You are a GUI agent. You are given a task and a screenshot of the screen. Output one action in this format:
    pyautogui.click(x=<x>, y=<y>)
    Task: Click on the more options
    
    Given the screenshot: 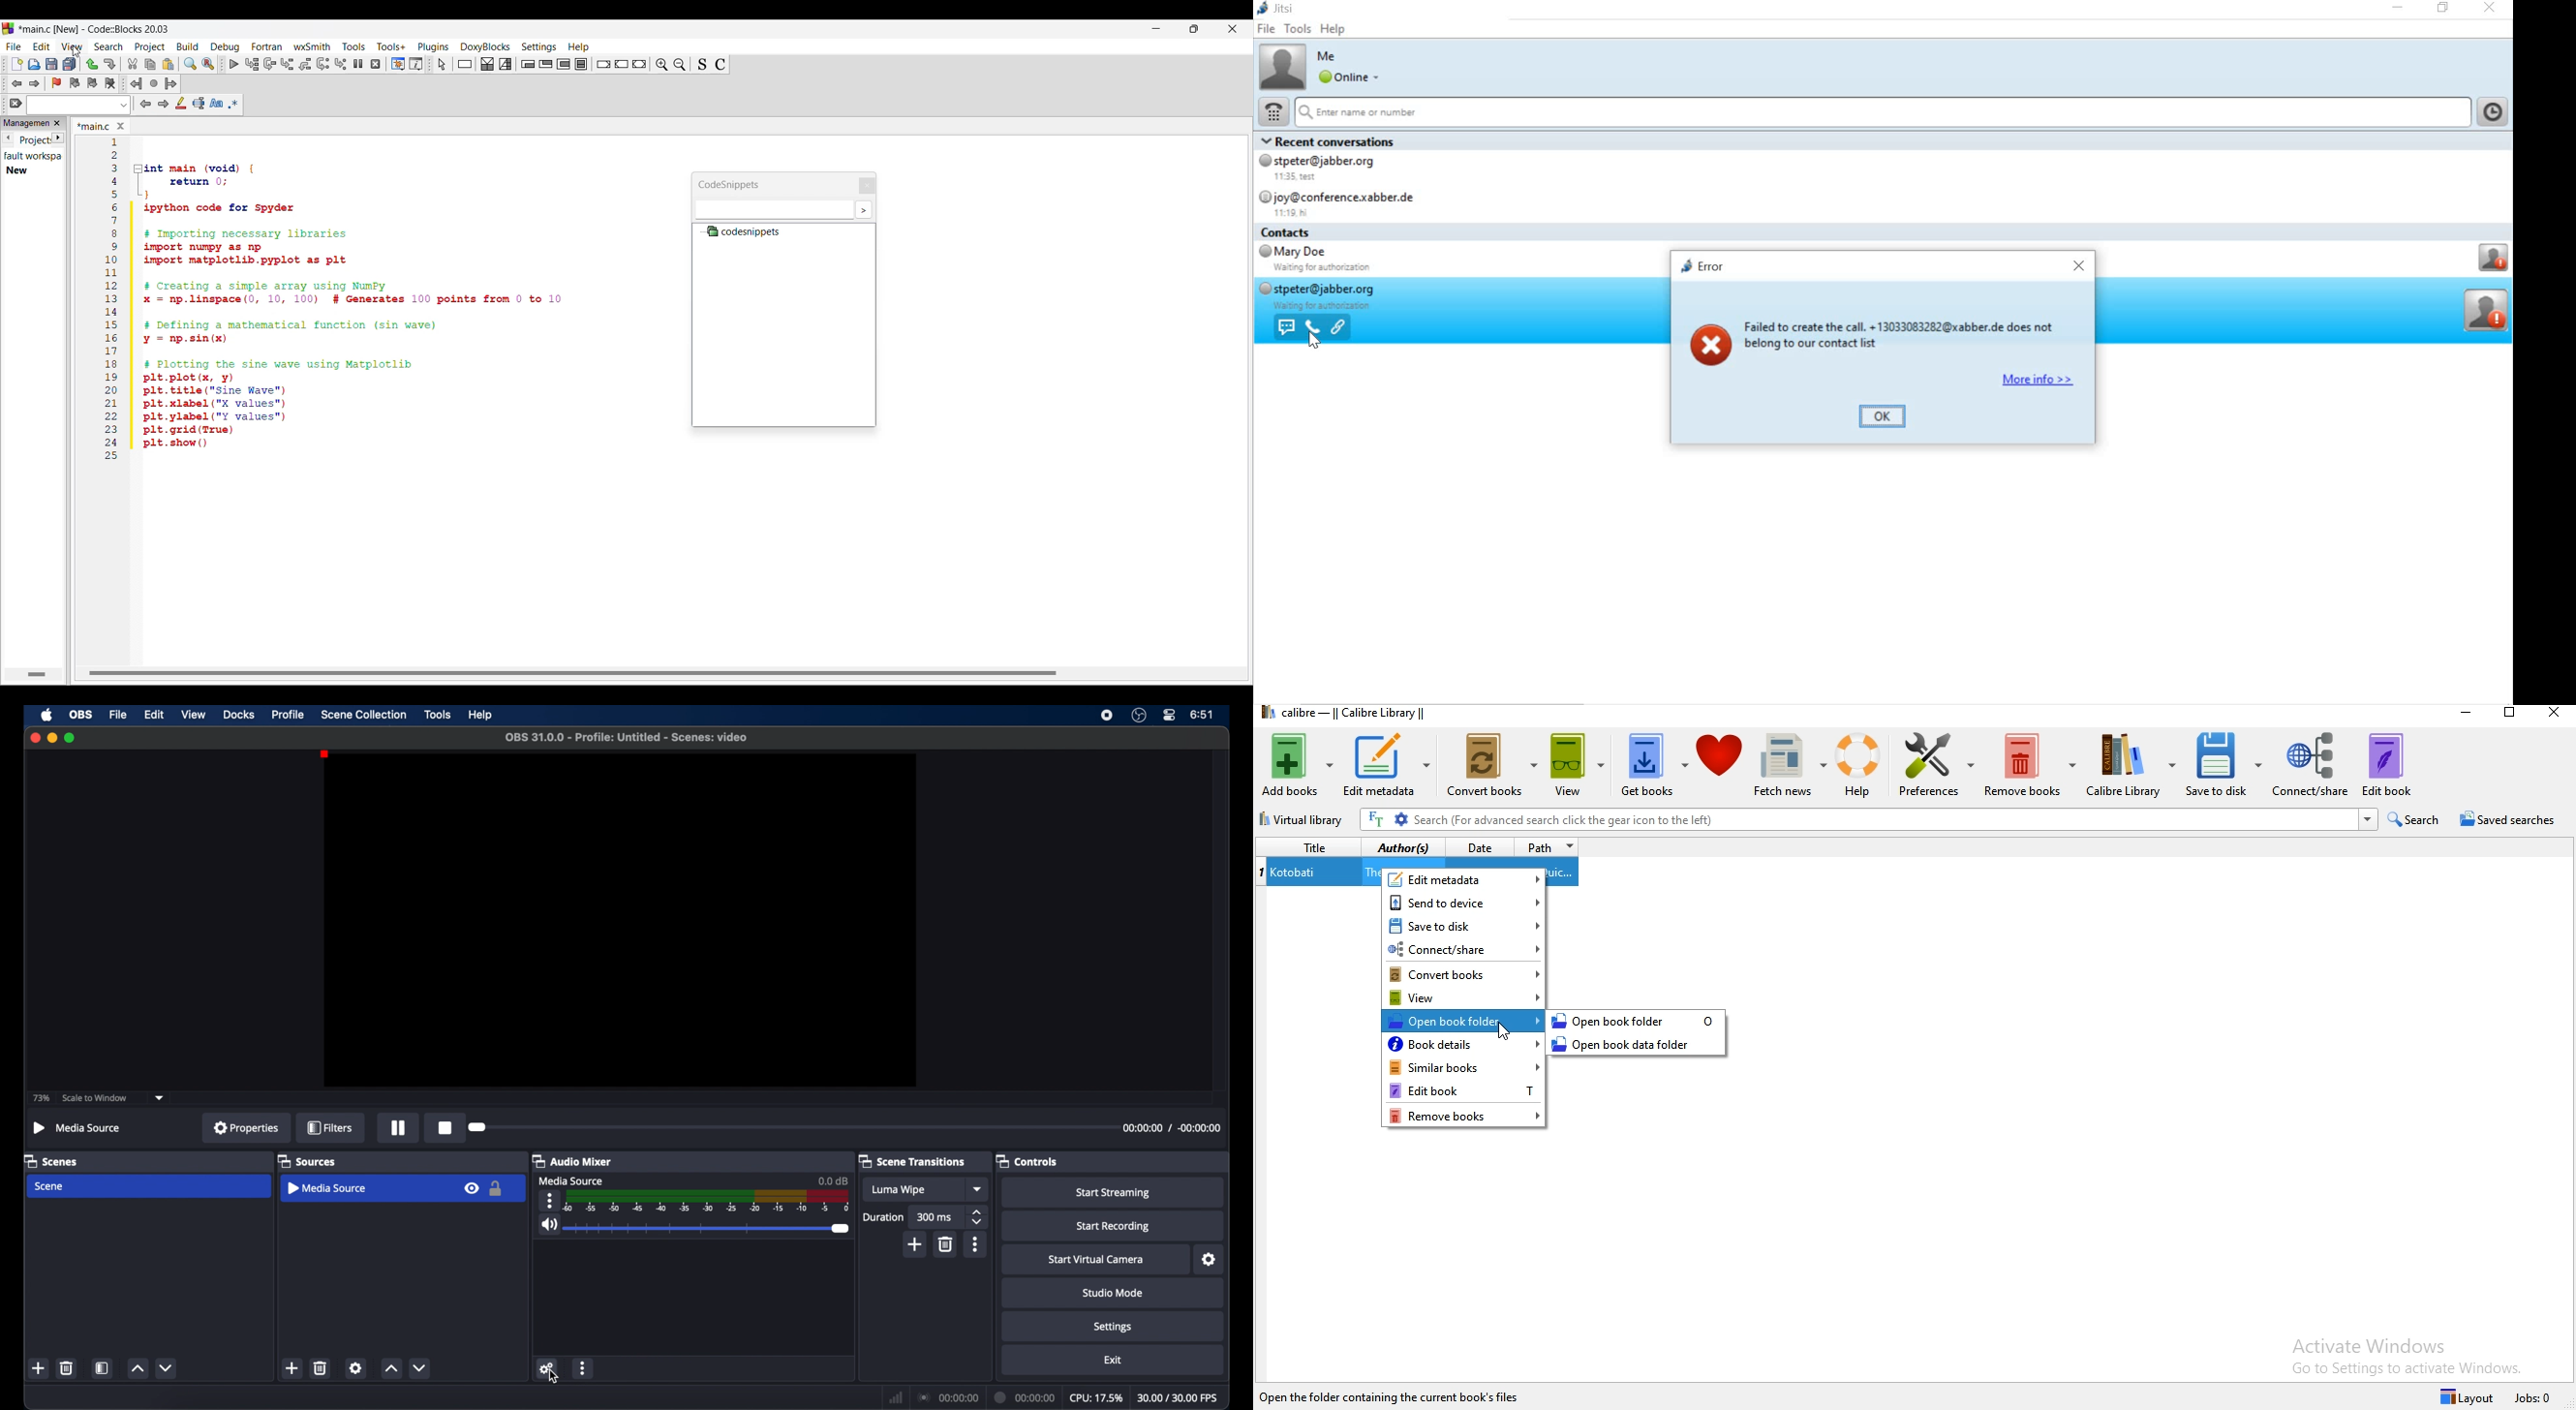 What is the action you would take?
    pyautogui.click(x=551, y=1200)
    